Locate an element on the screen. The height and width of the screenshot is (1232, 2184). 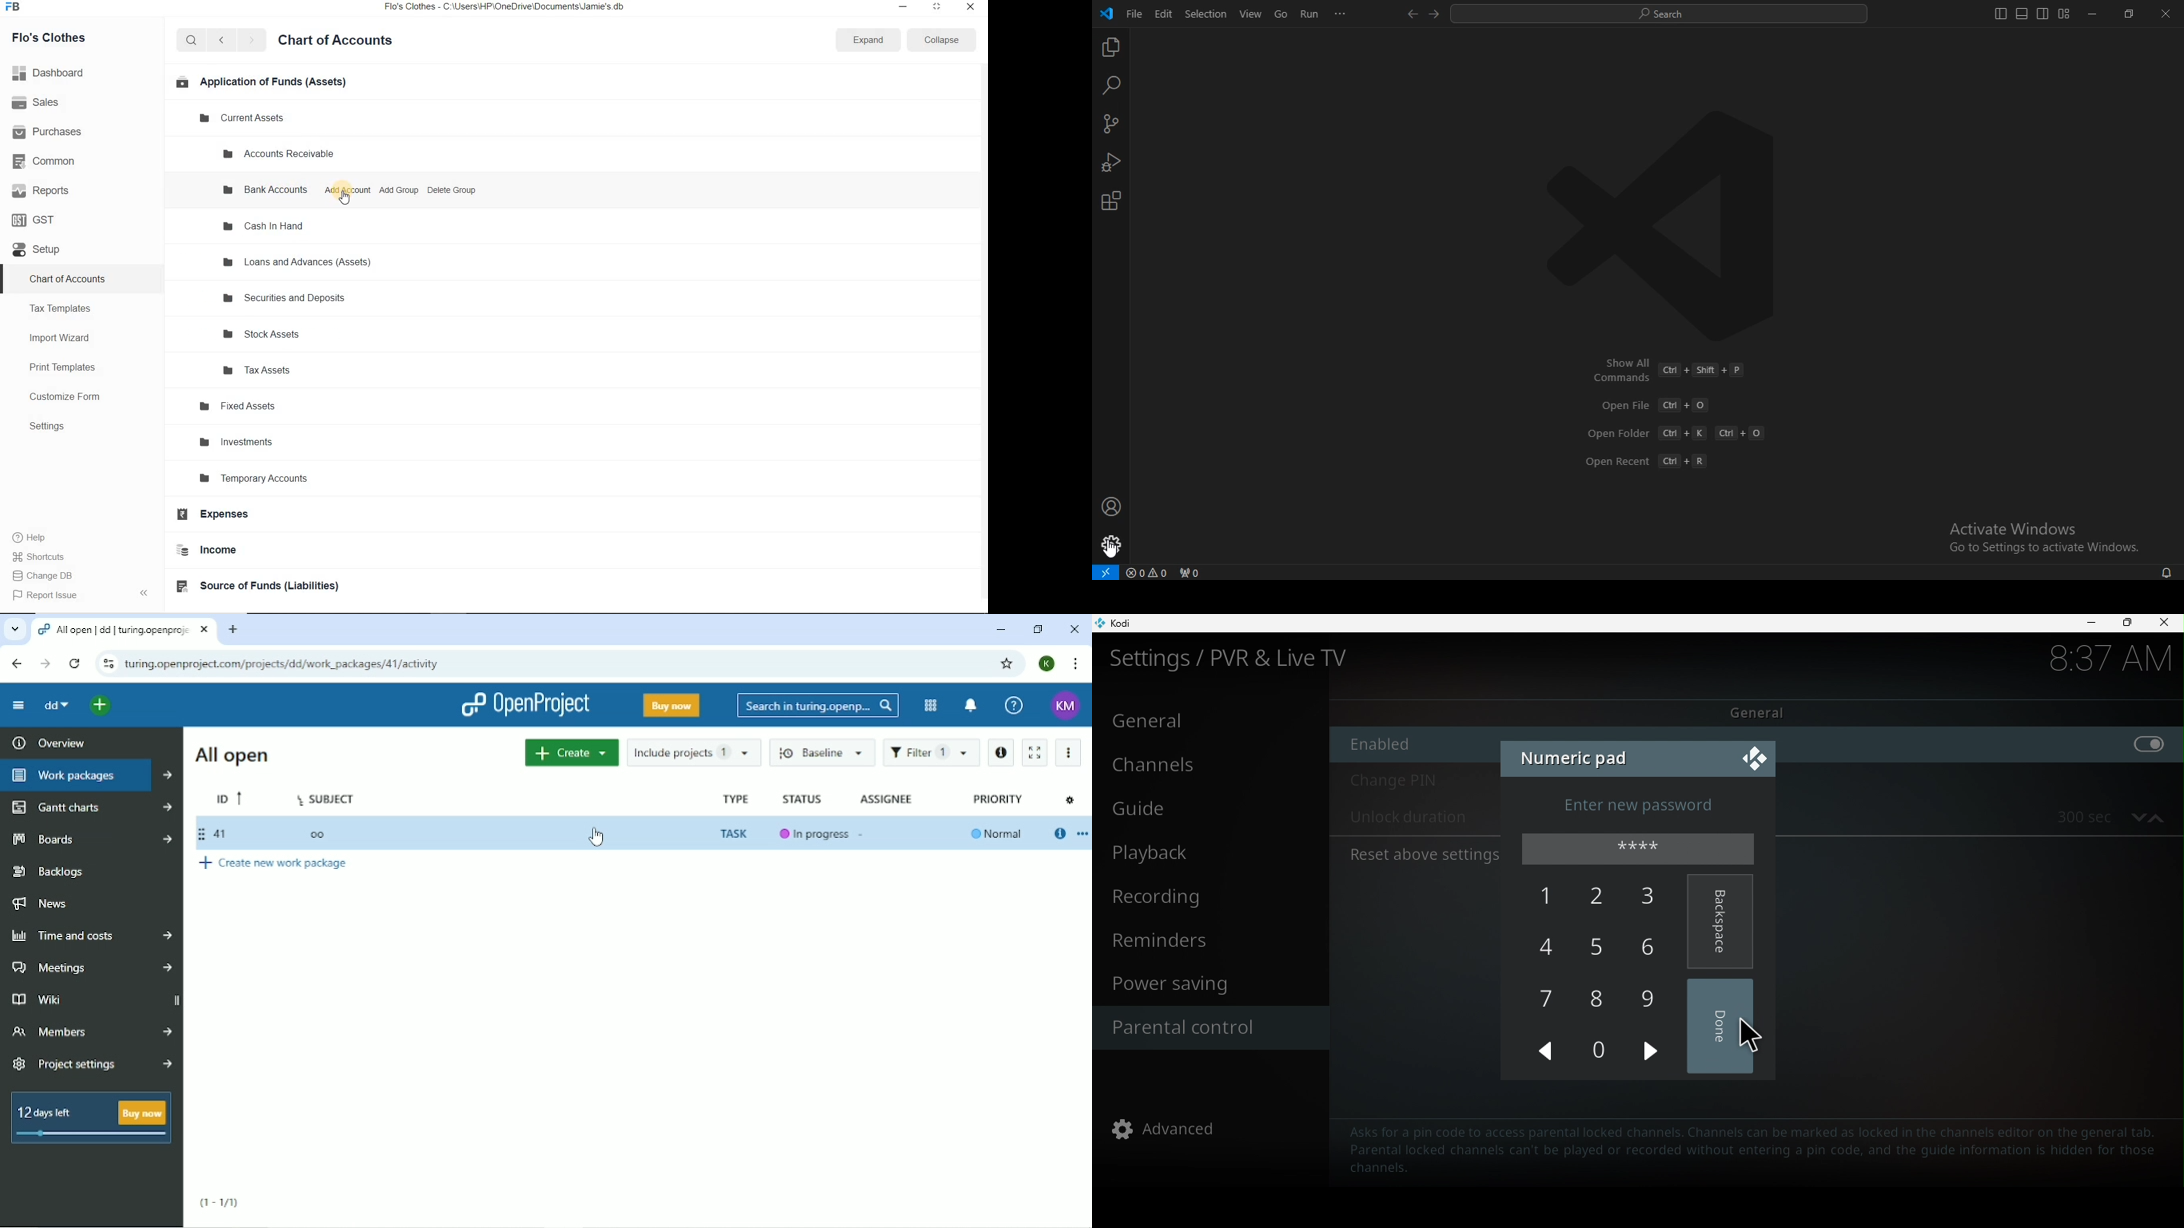
Print Templates is located at coordinates (74, 367).